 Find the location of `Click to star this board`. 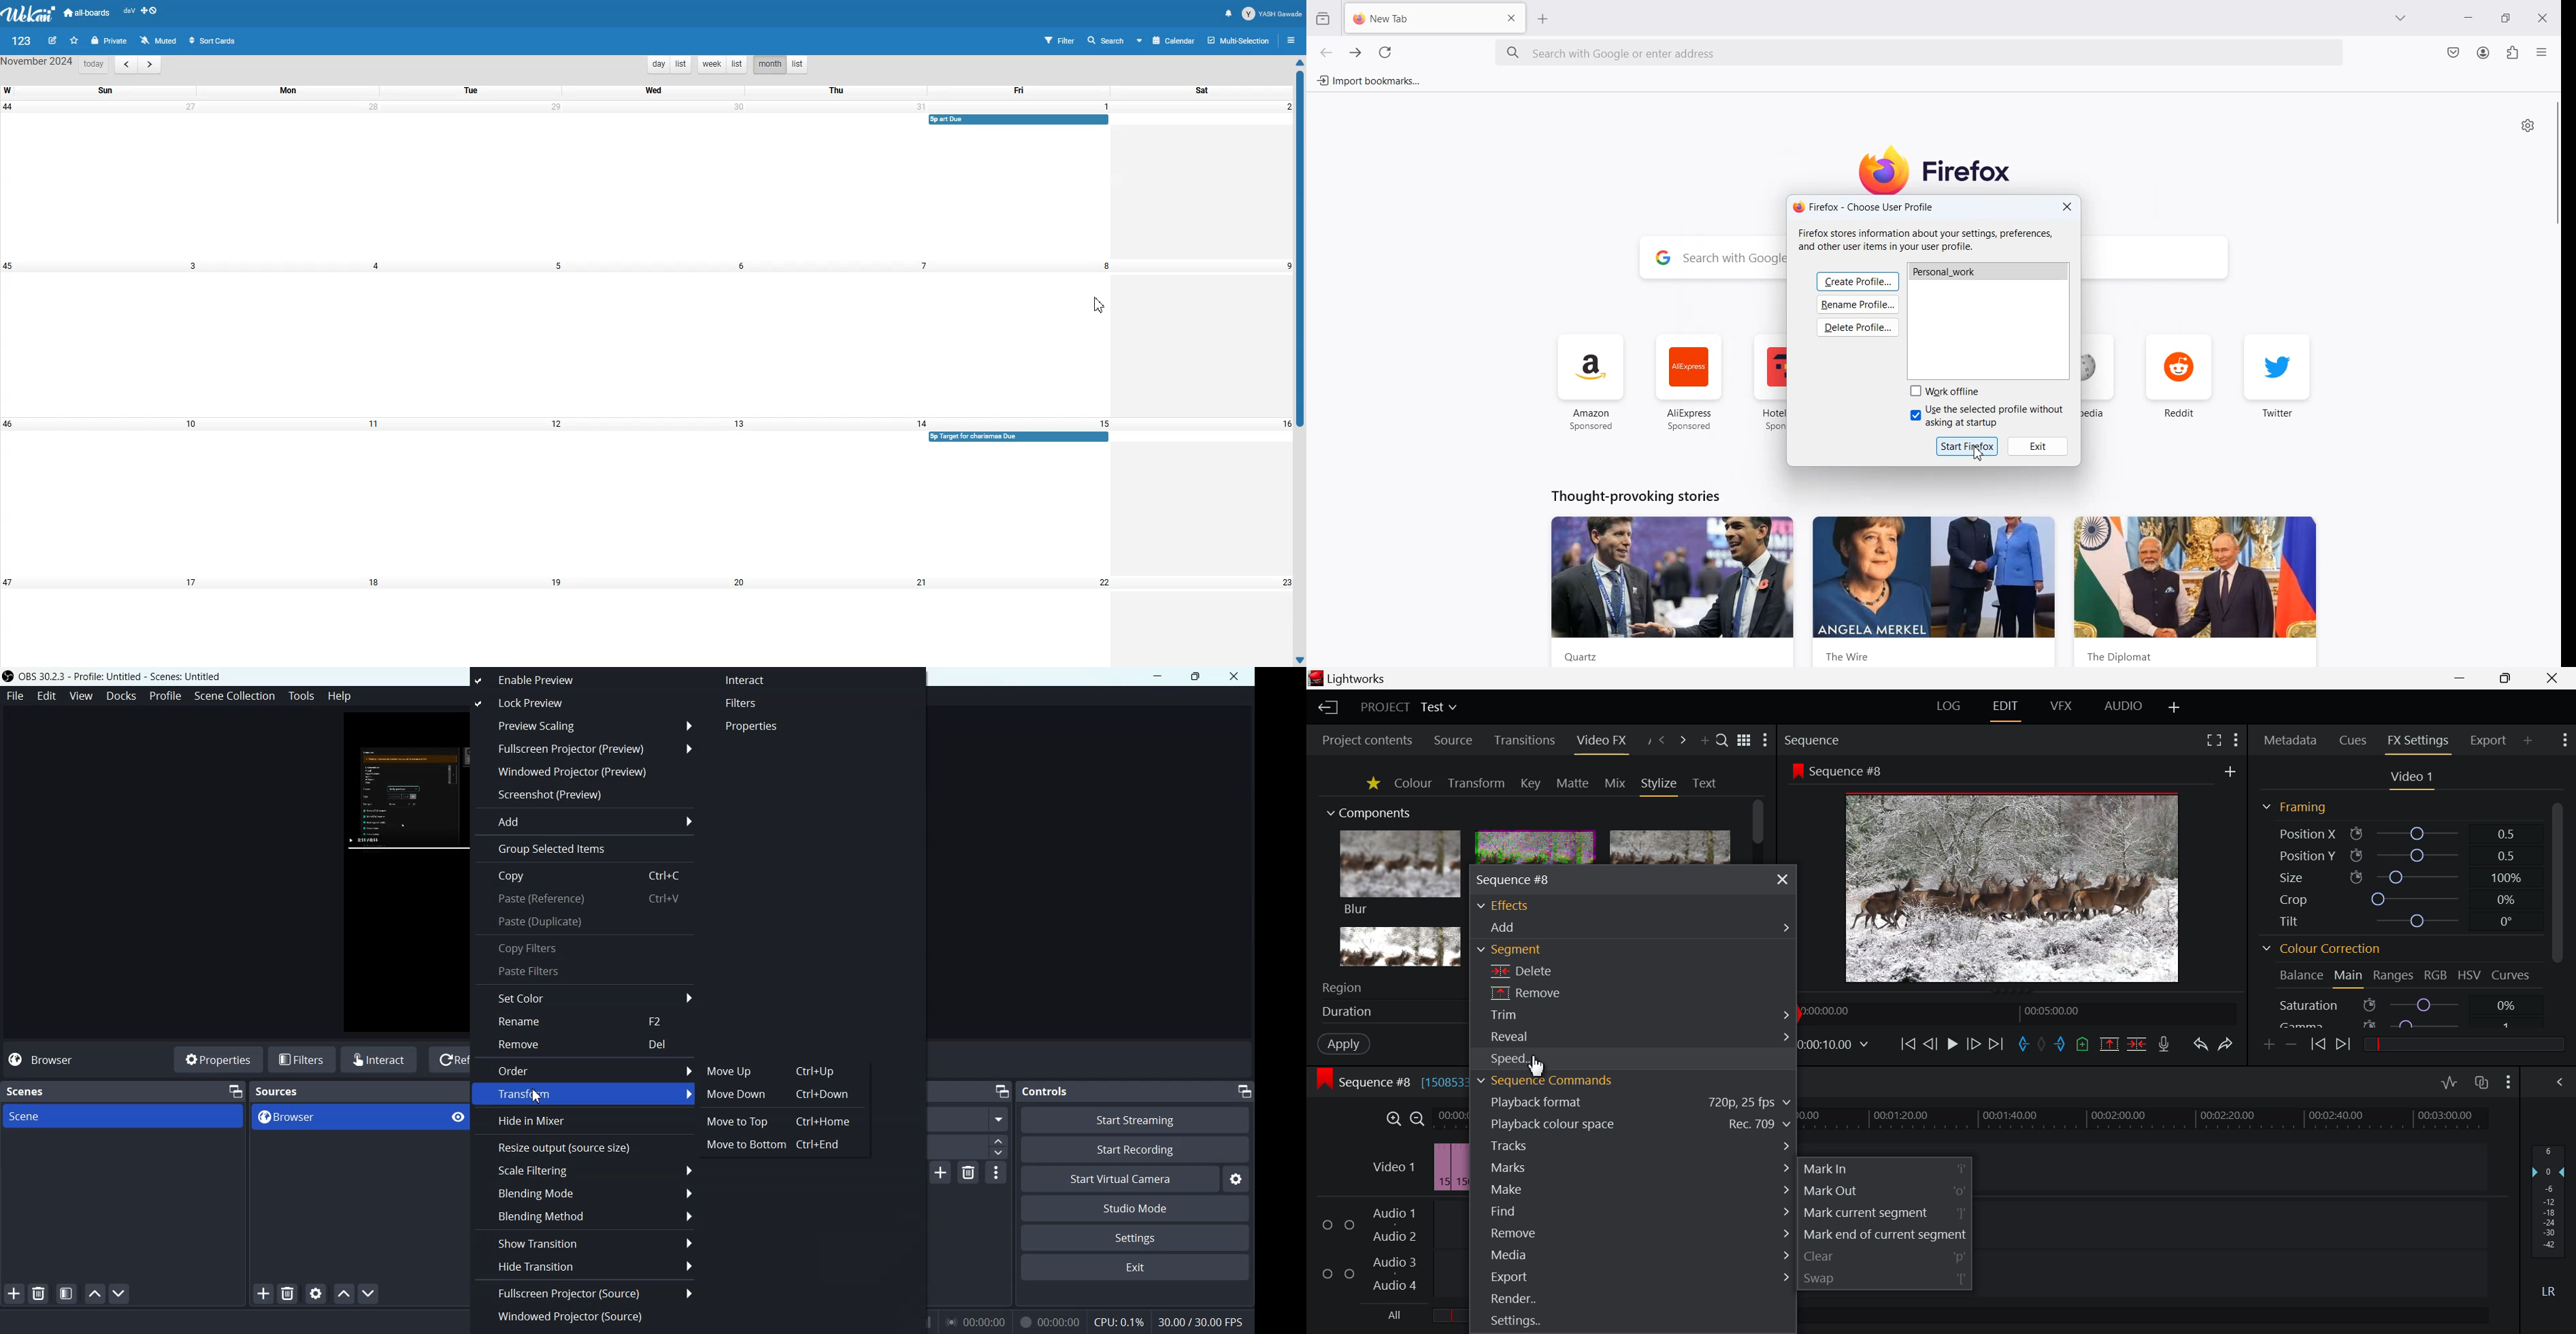

Click to star this board is located at coordinates (74, 40).